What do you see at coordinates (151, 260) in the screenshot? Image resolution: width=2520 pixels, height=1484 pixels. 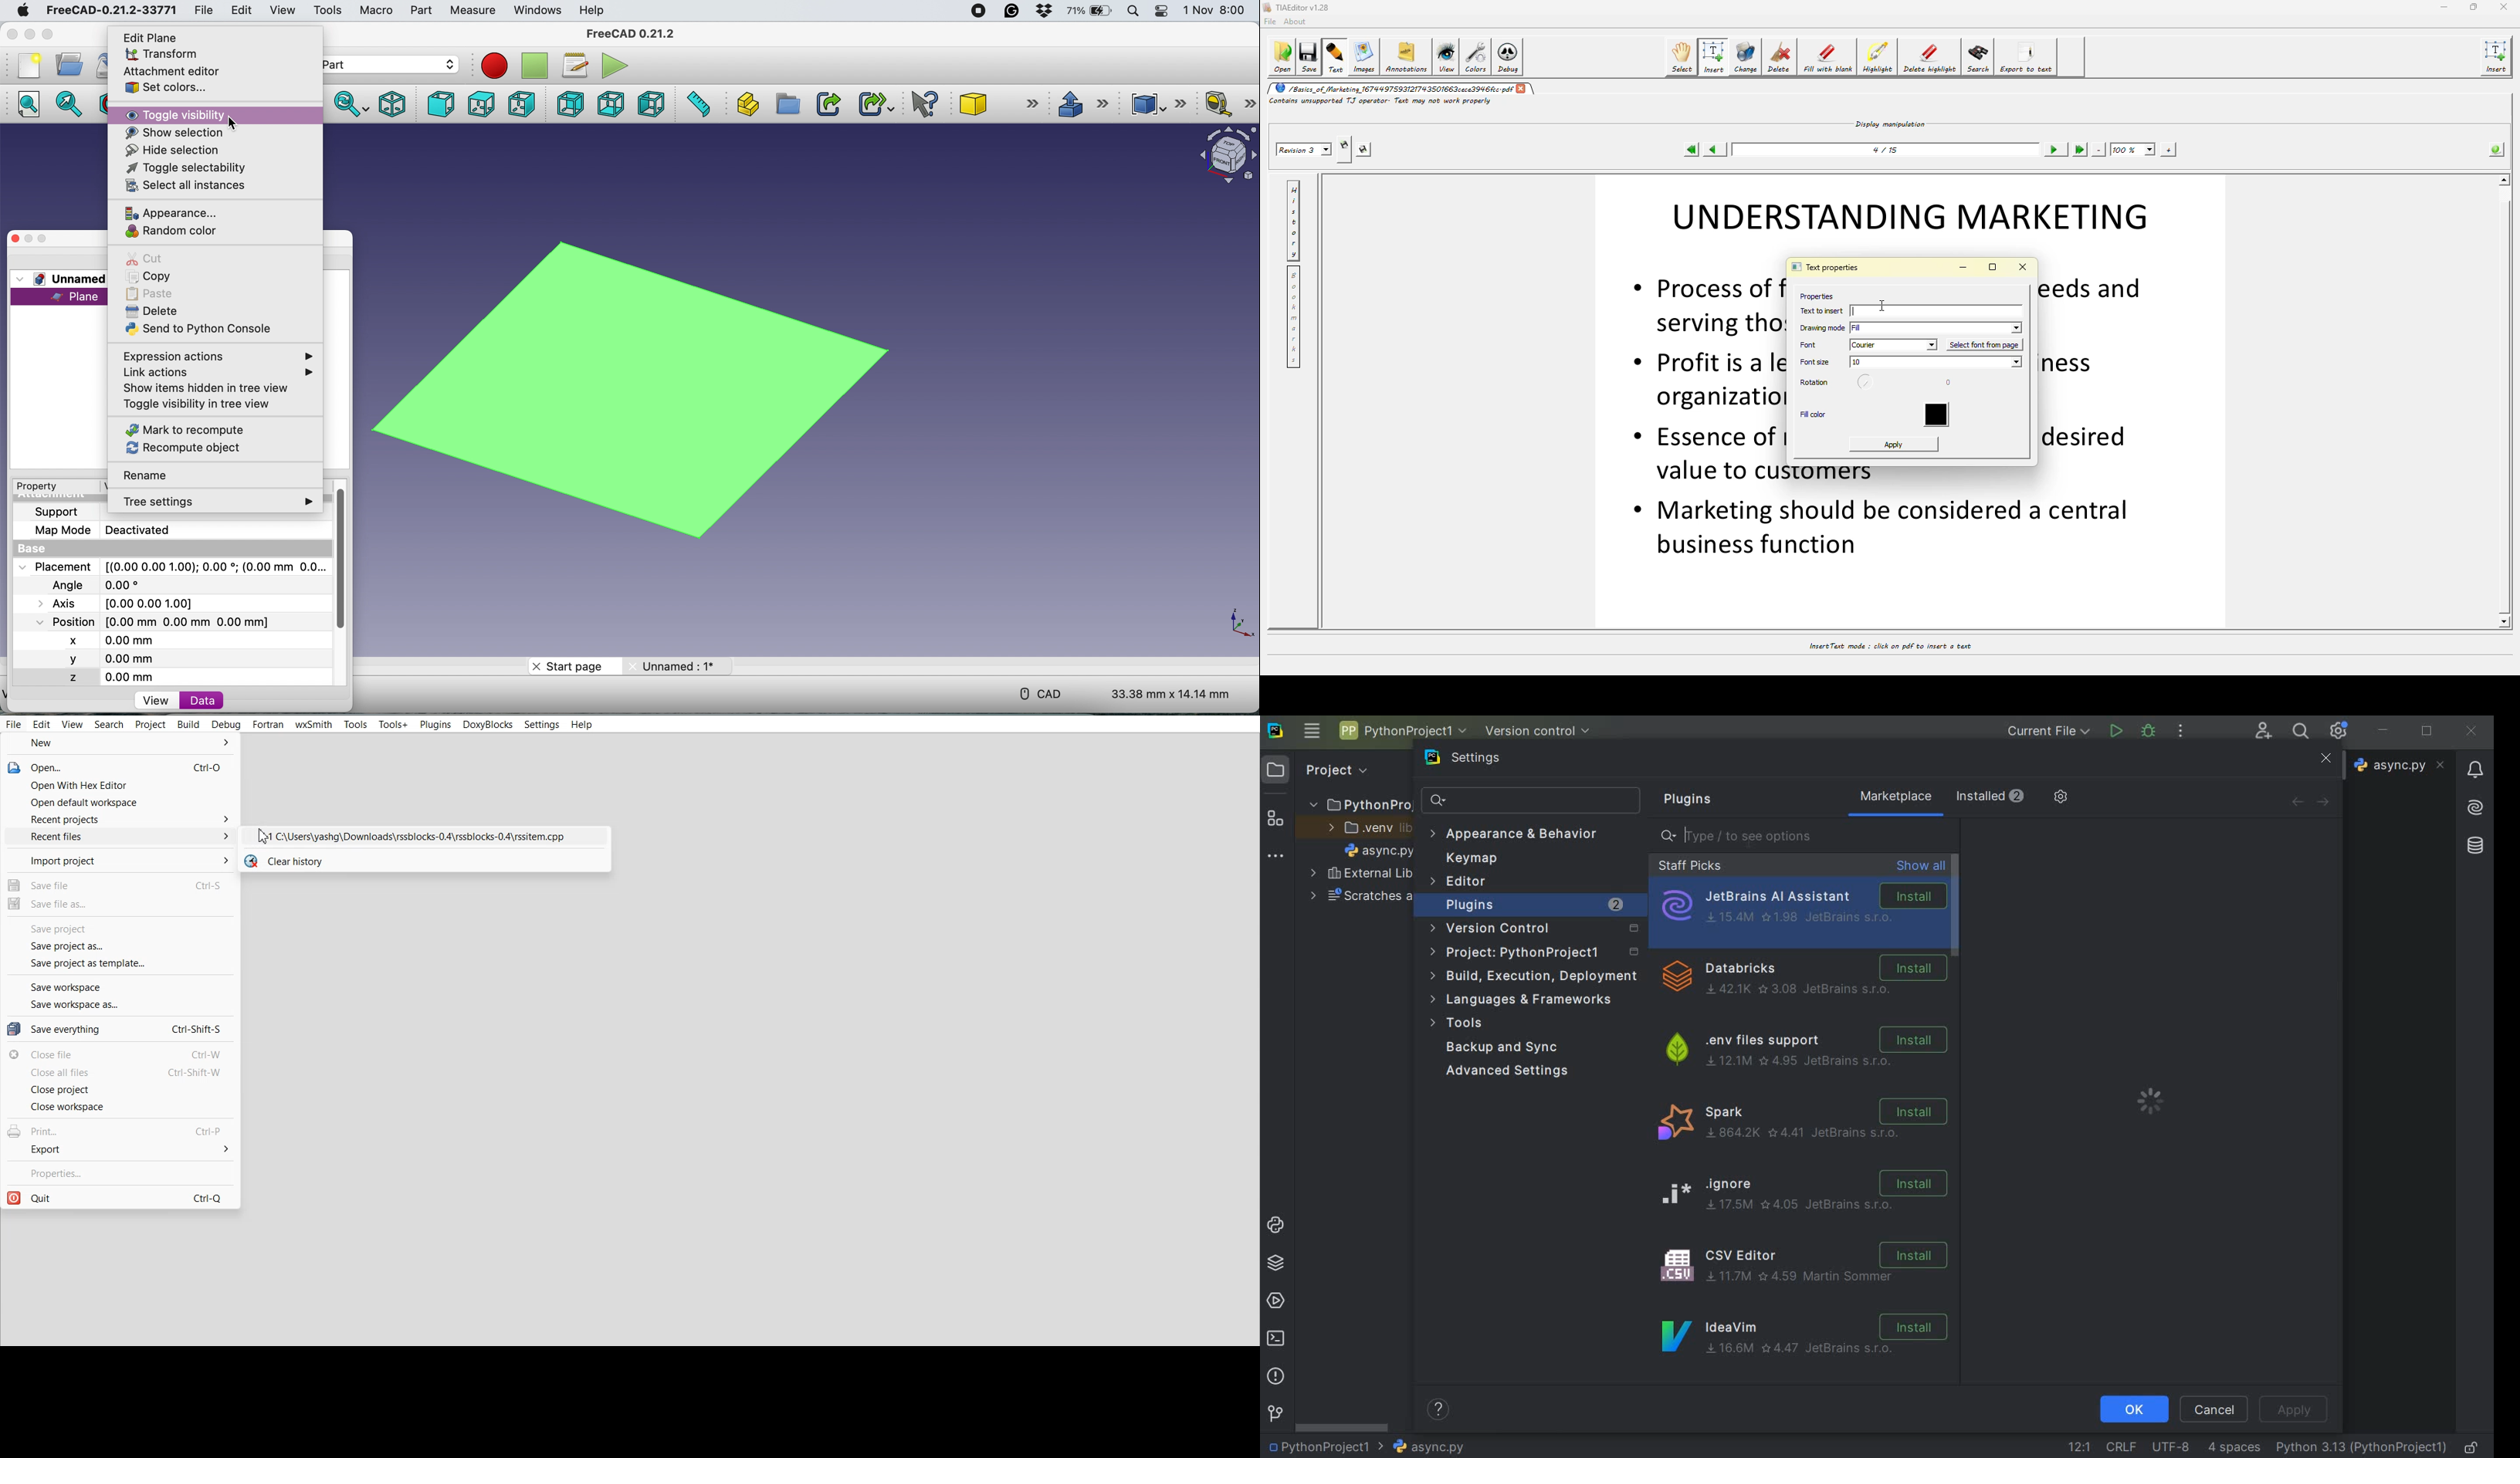 I see `cut` at bounding box center [151, 260].